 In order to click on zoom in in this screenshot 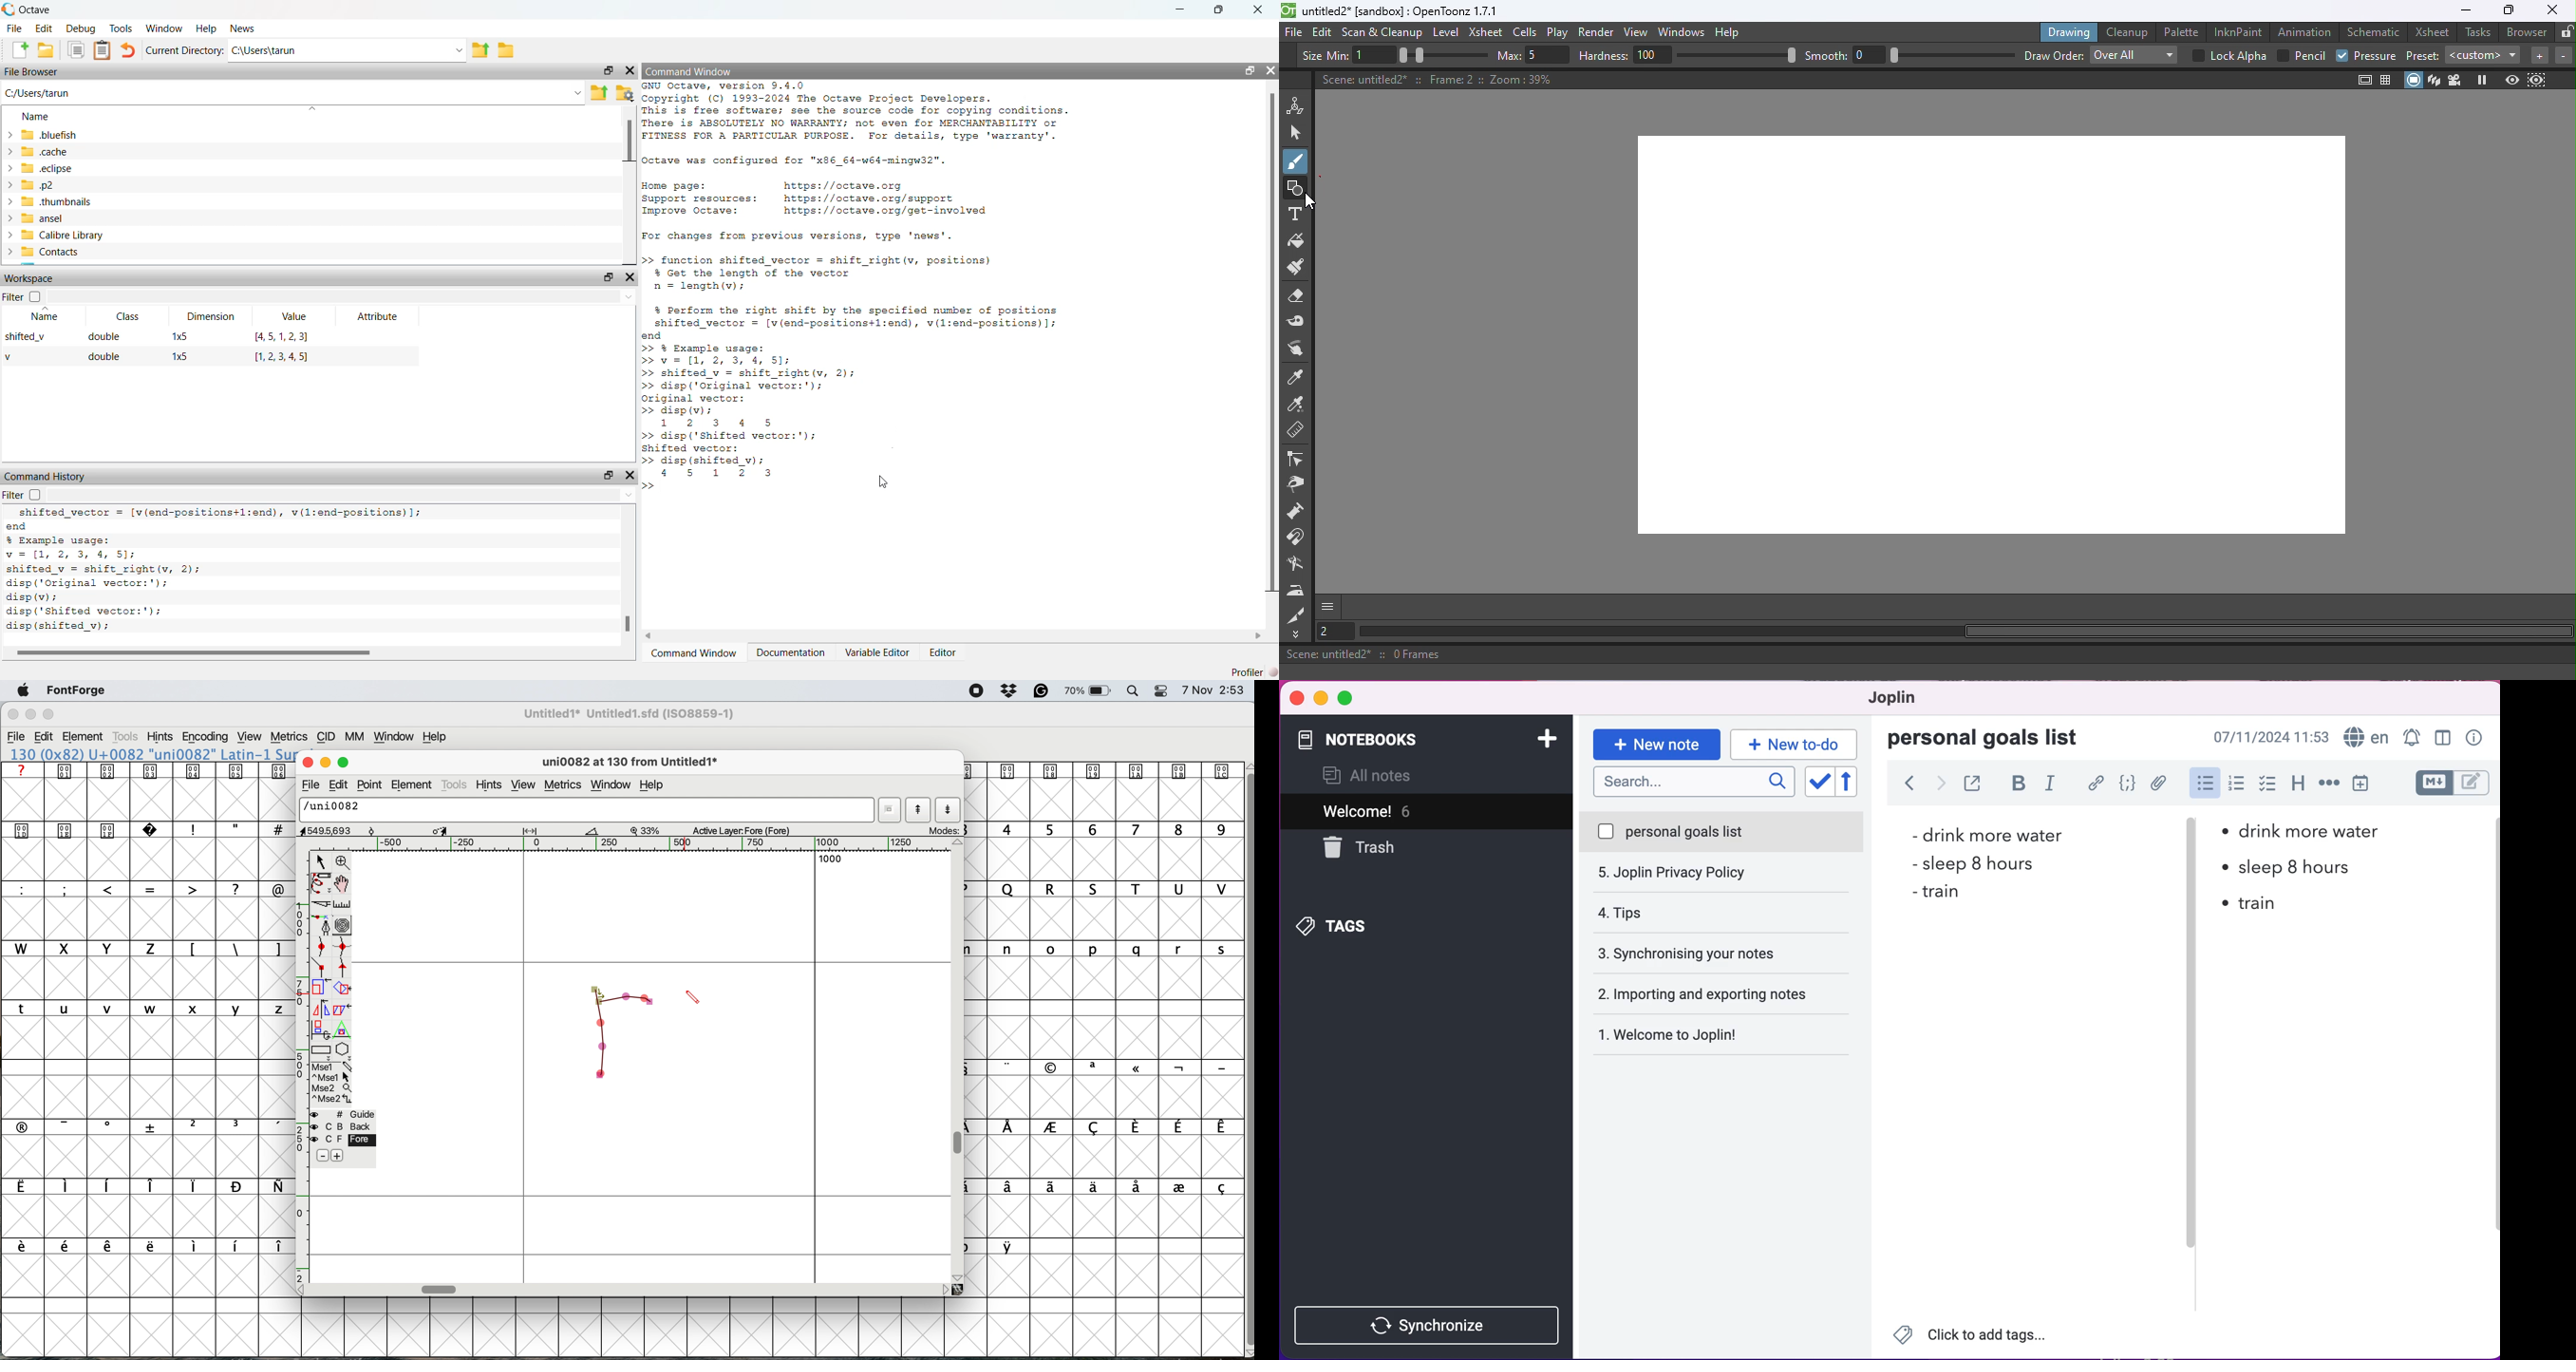, I will do `click(344, 862)`.